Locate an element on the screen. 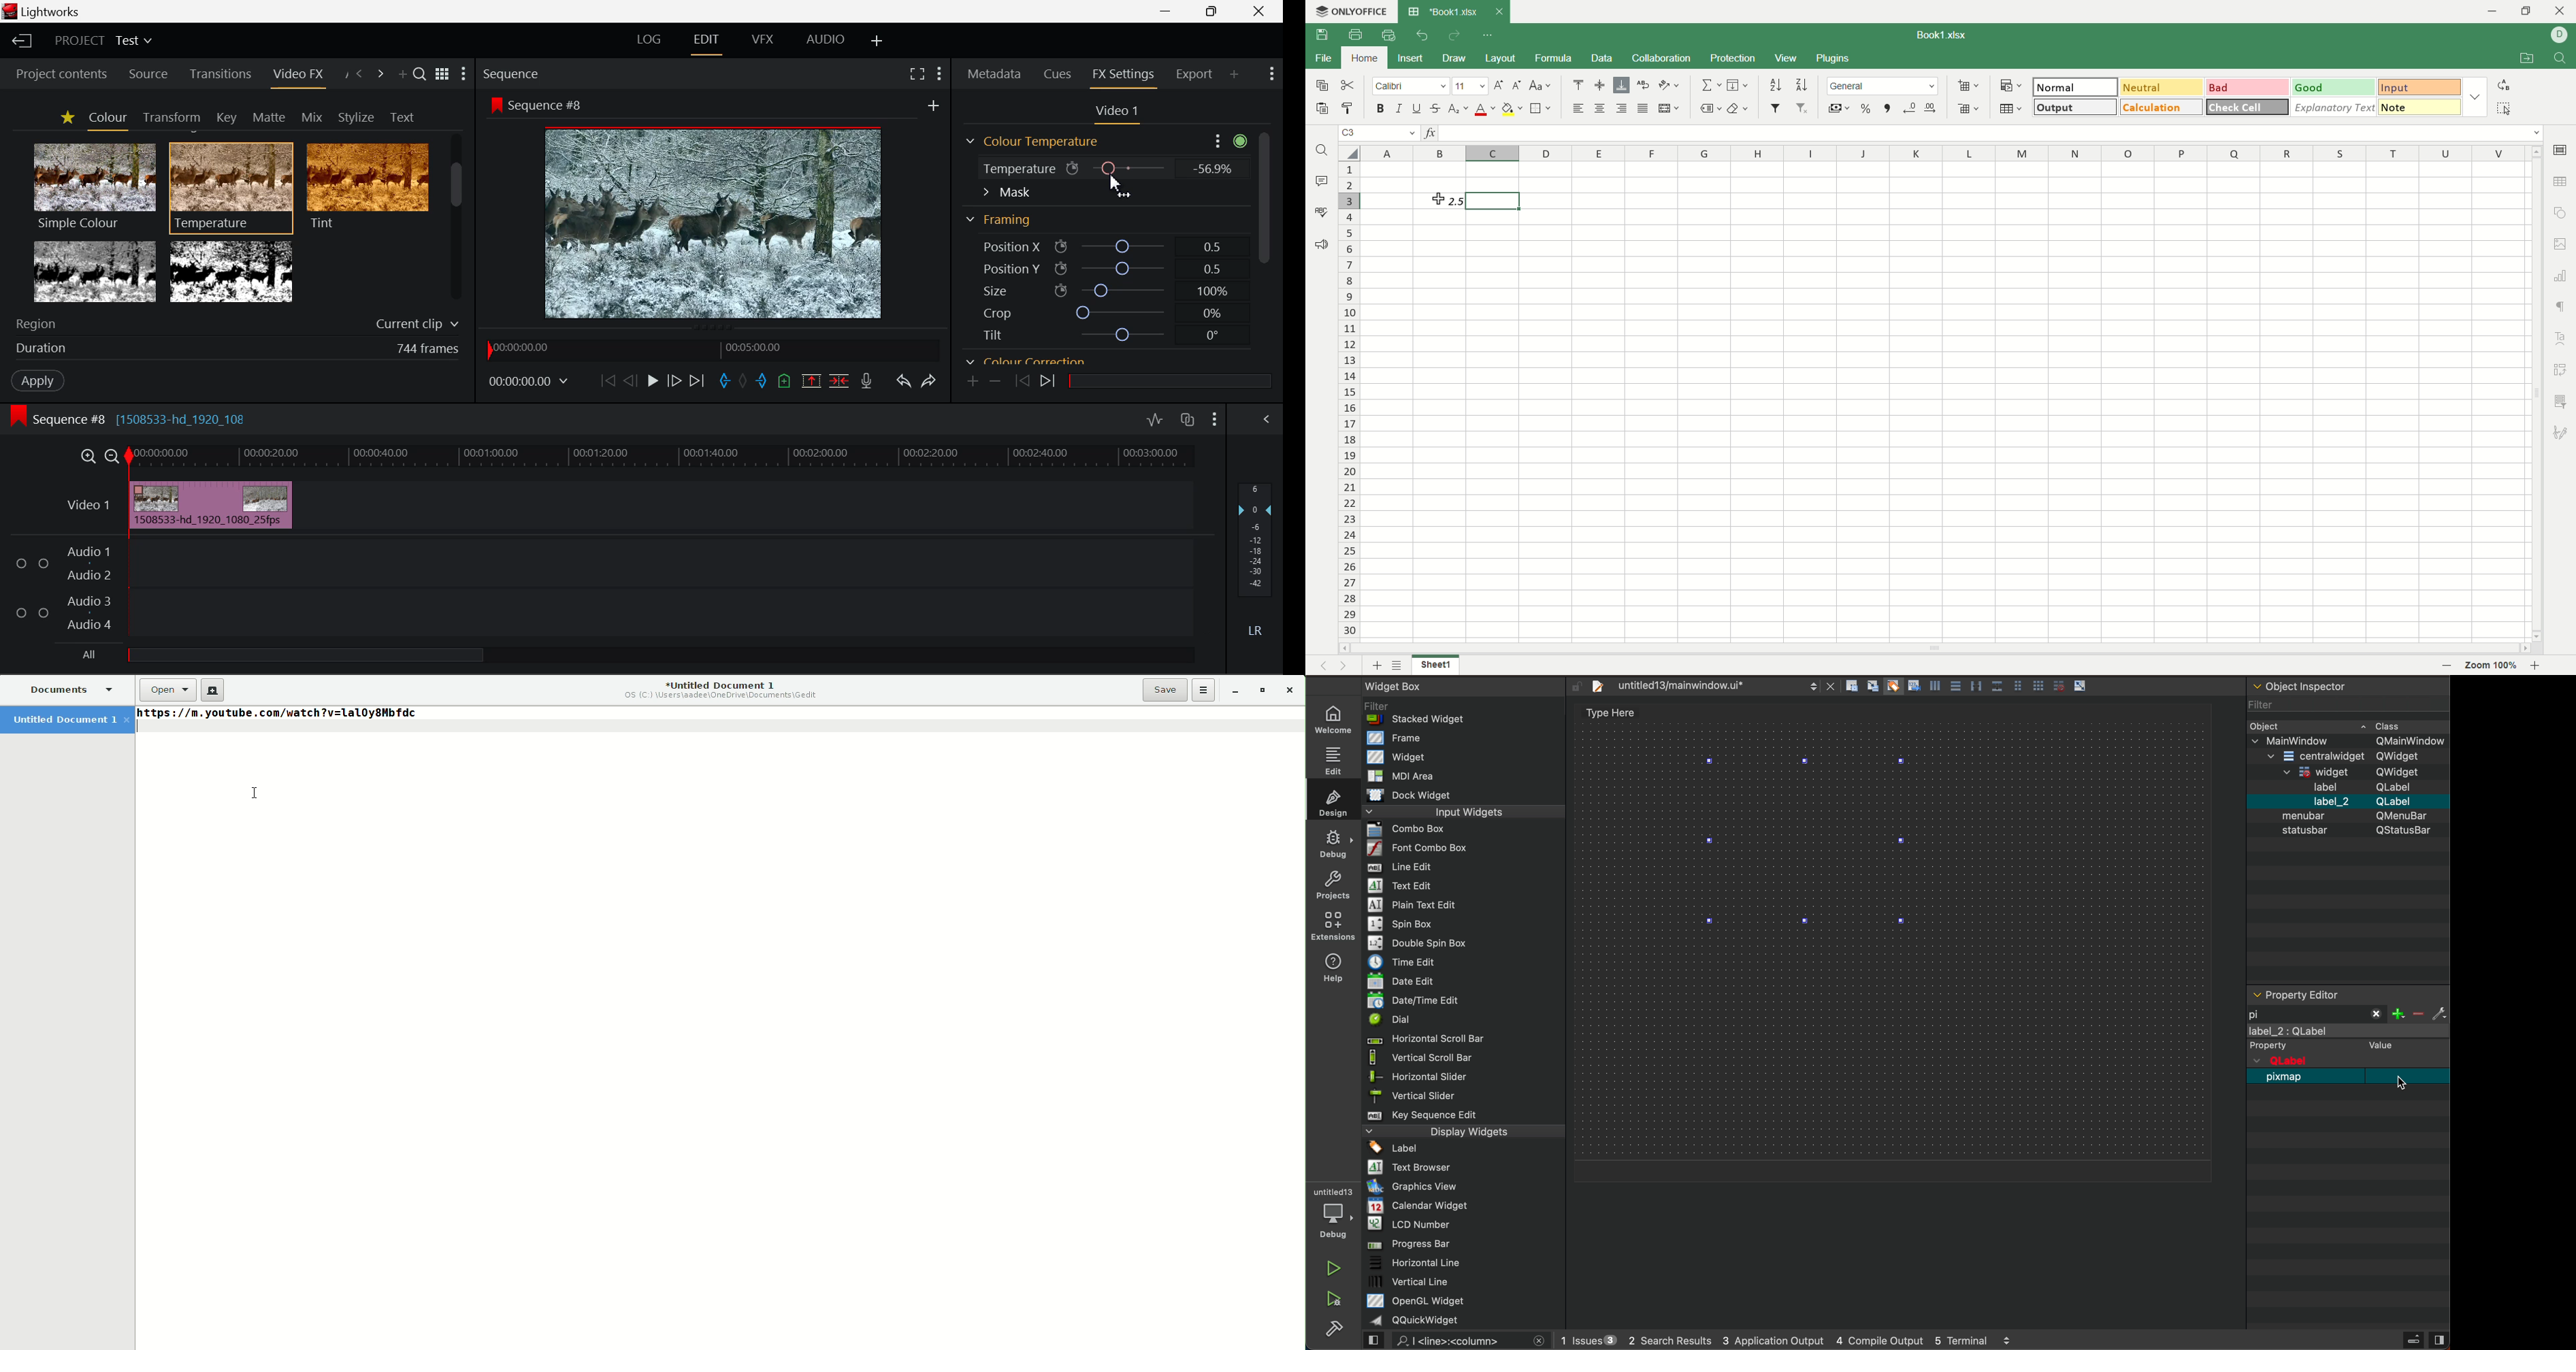 The width and height of the screenshot is (2576, 1372). Sequence #8 [1508533-hd_1920_108 is located at coordinates (143, 416).